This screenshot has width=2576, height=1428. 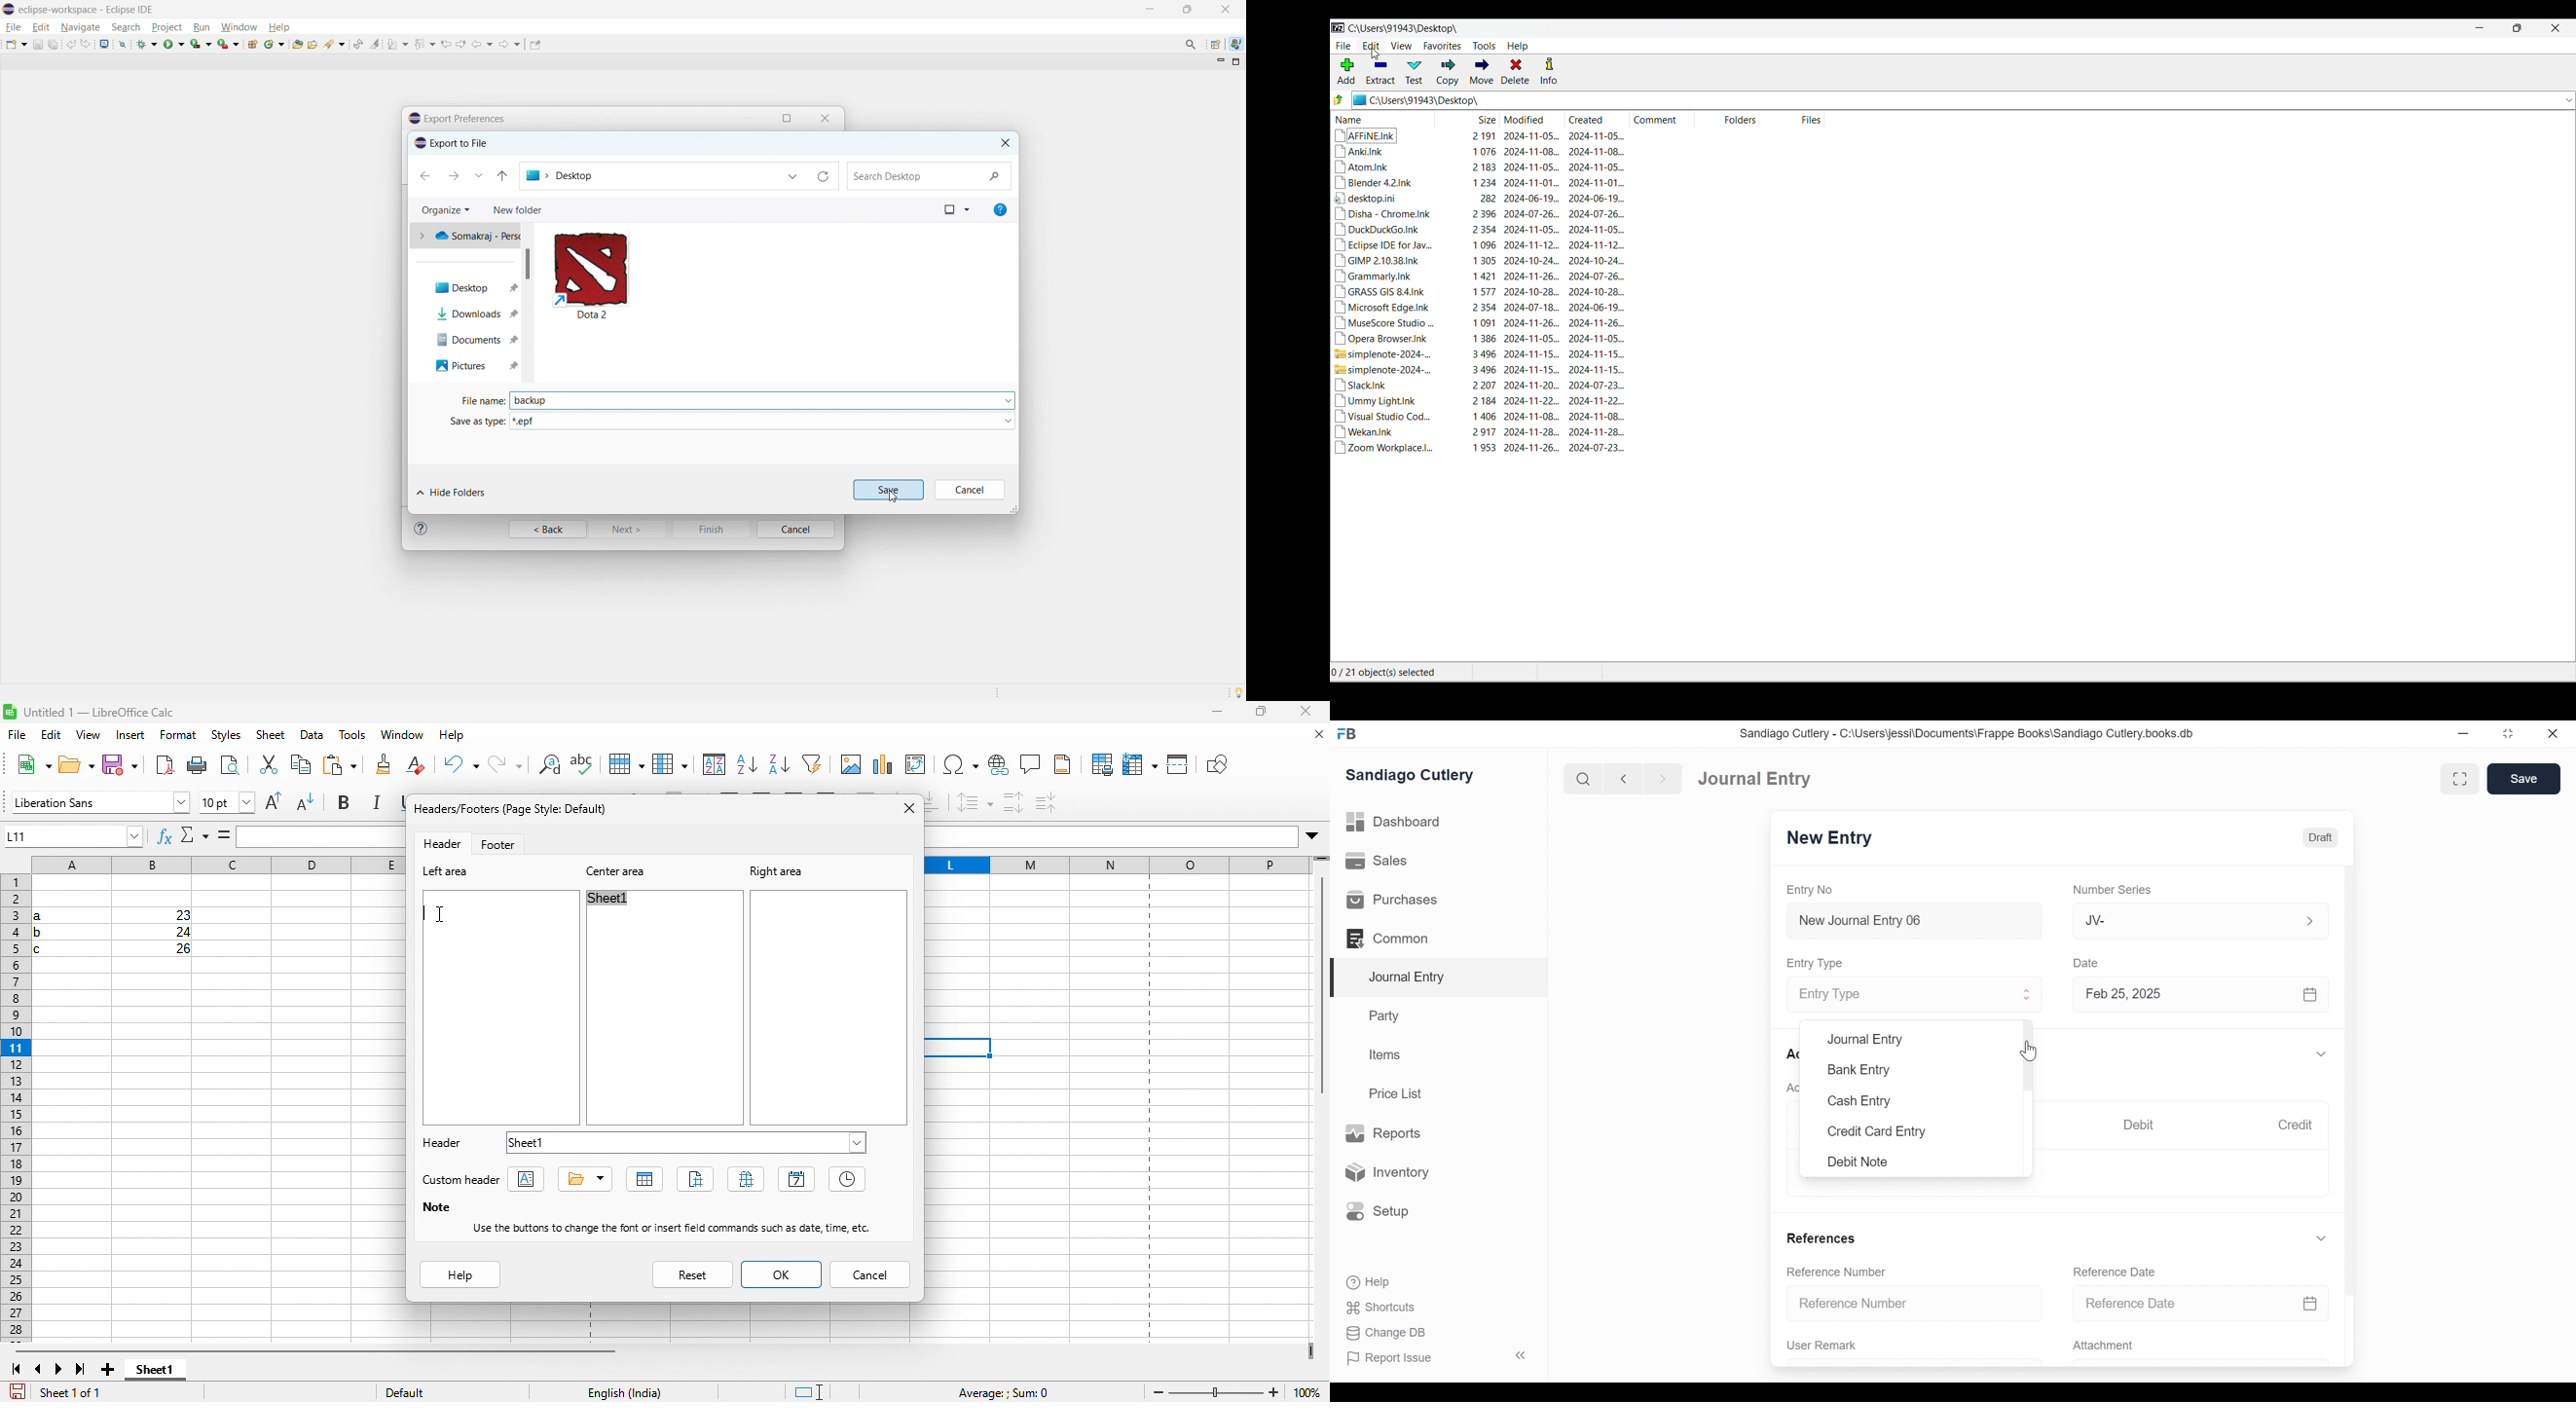 I want to click on set line spacing , so click(x=975, y=803).